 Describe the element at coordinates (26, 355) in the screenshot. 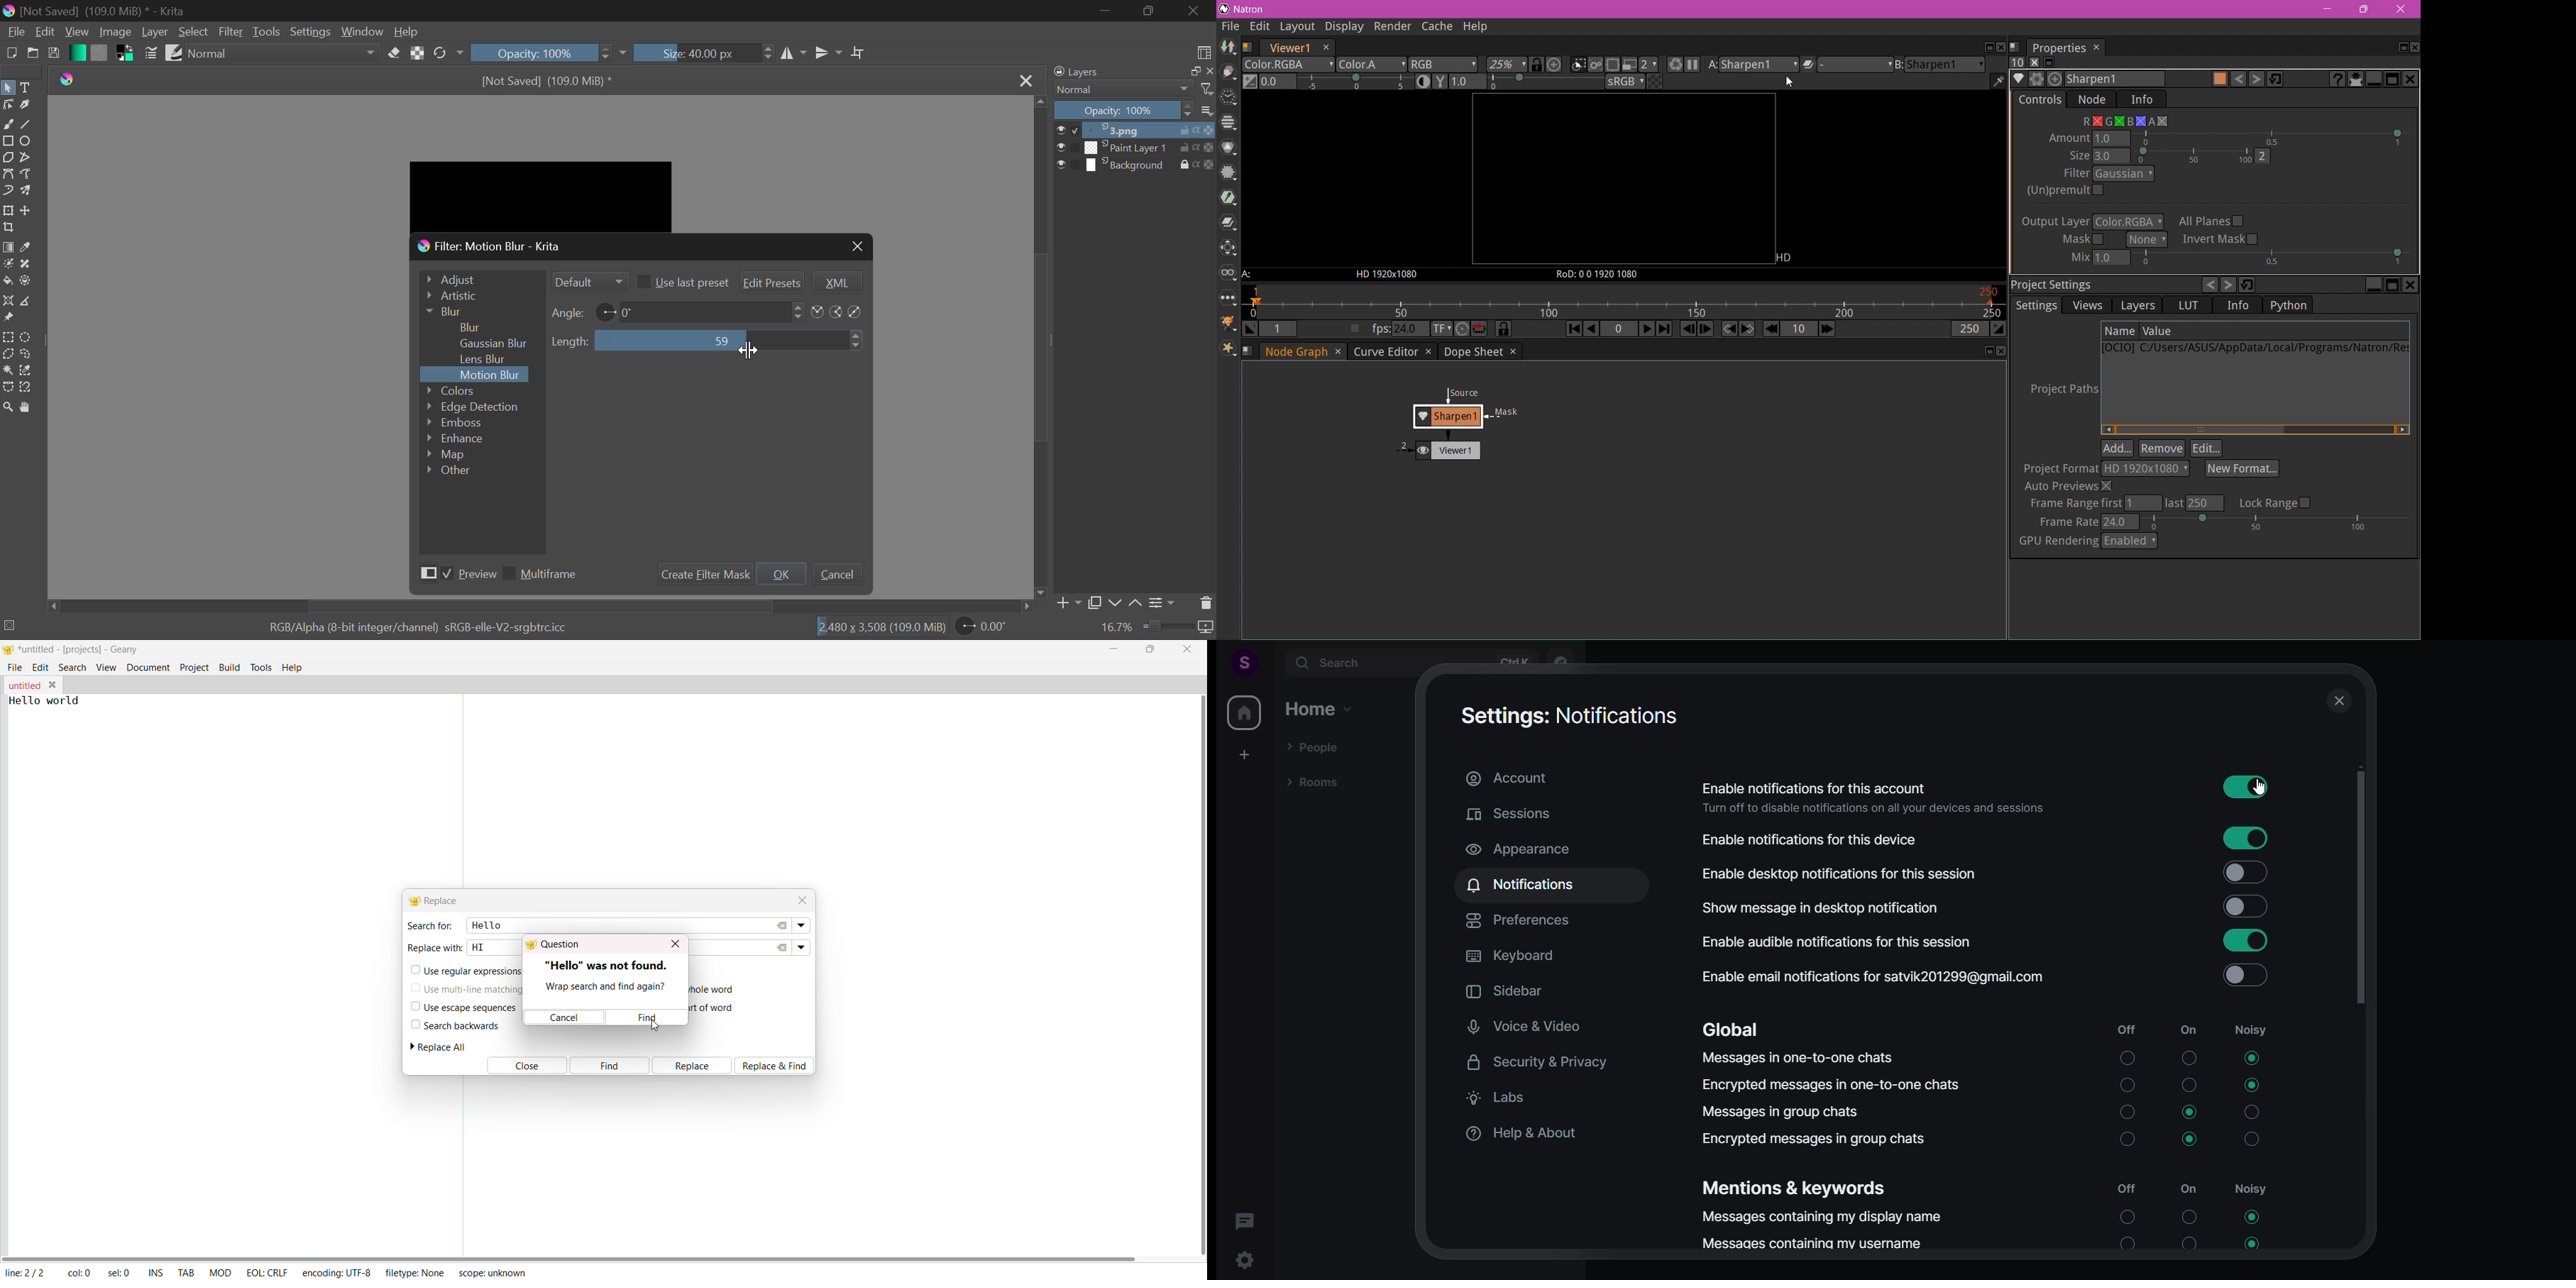

I see `Freehand Selection Tool` at that location.